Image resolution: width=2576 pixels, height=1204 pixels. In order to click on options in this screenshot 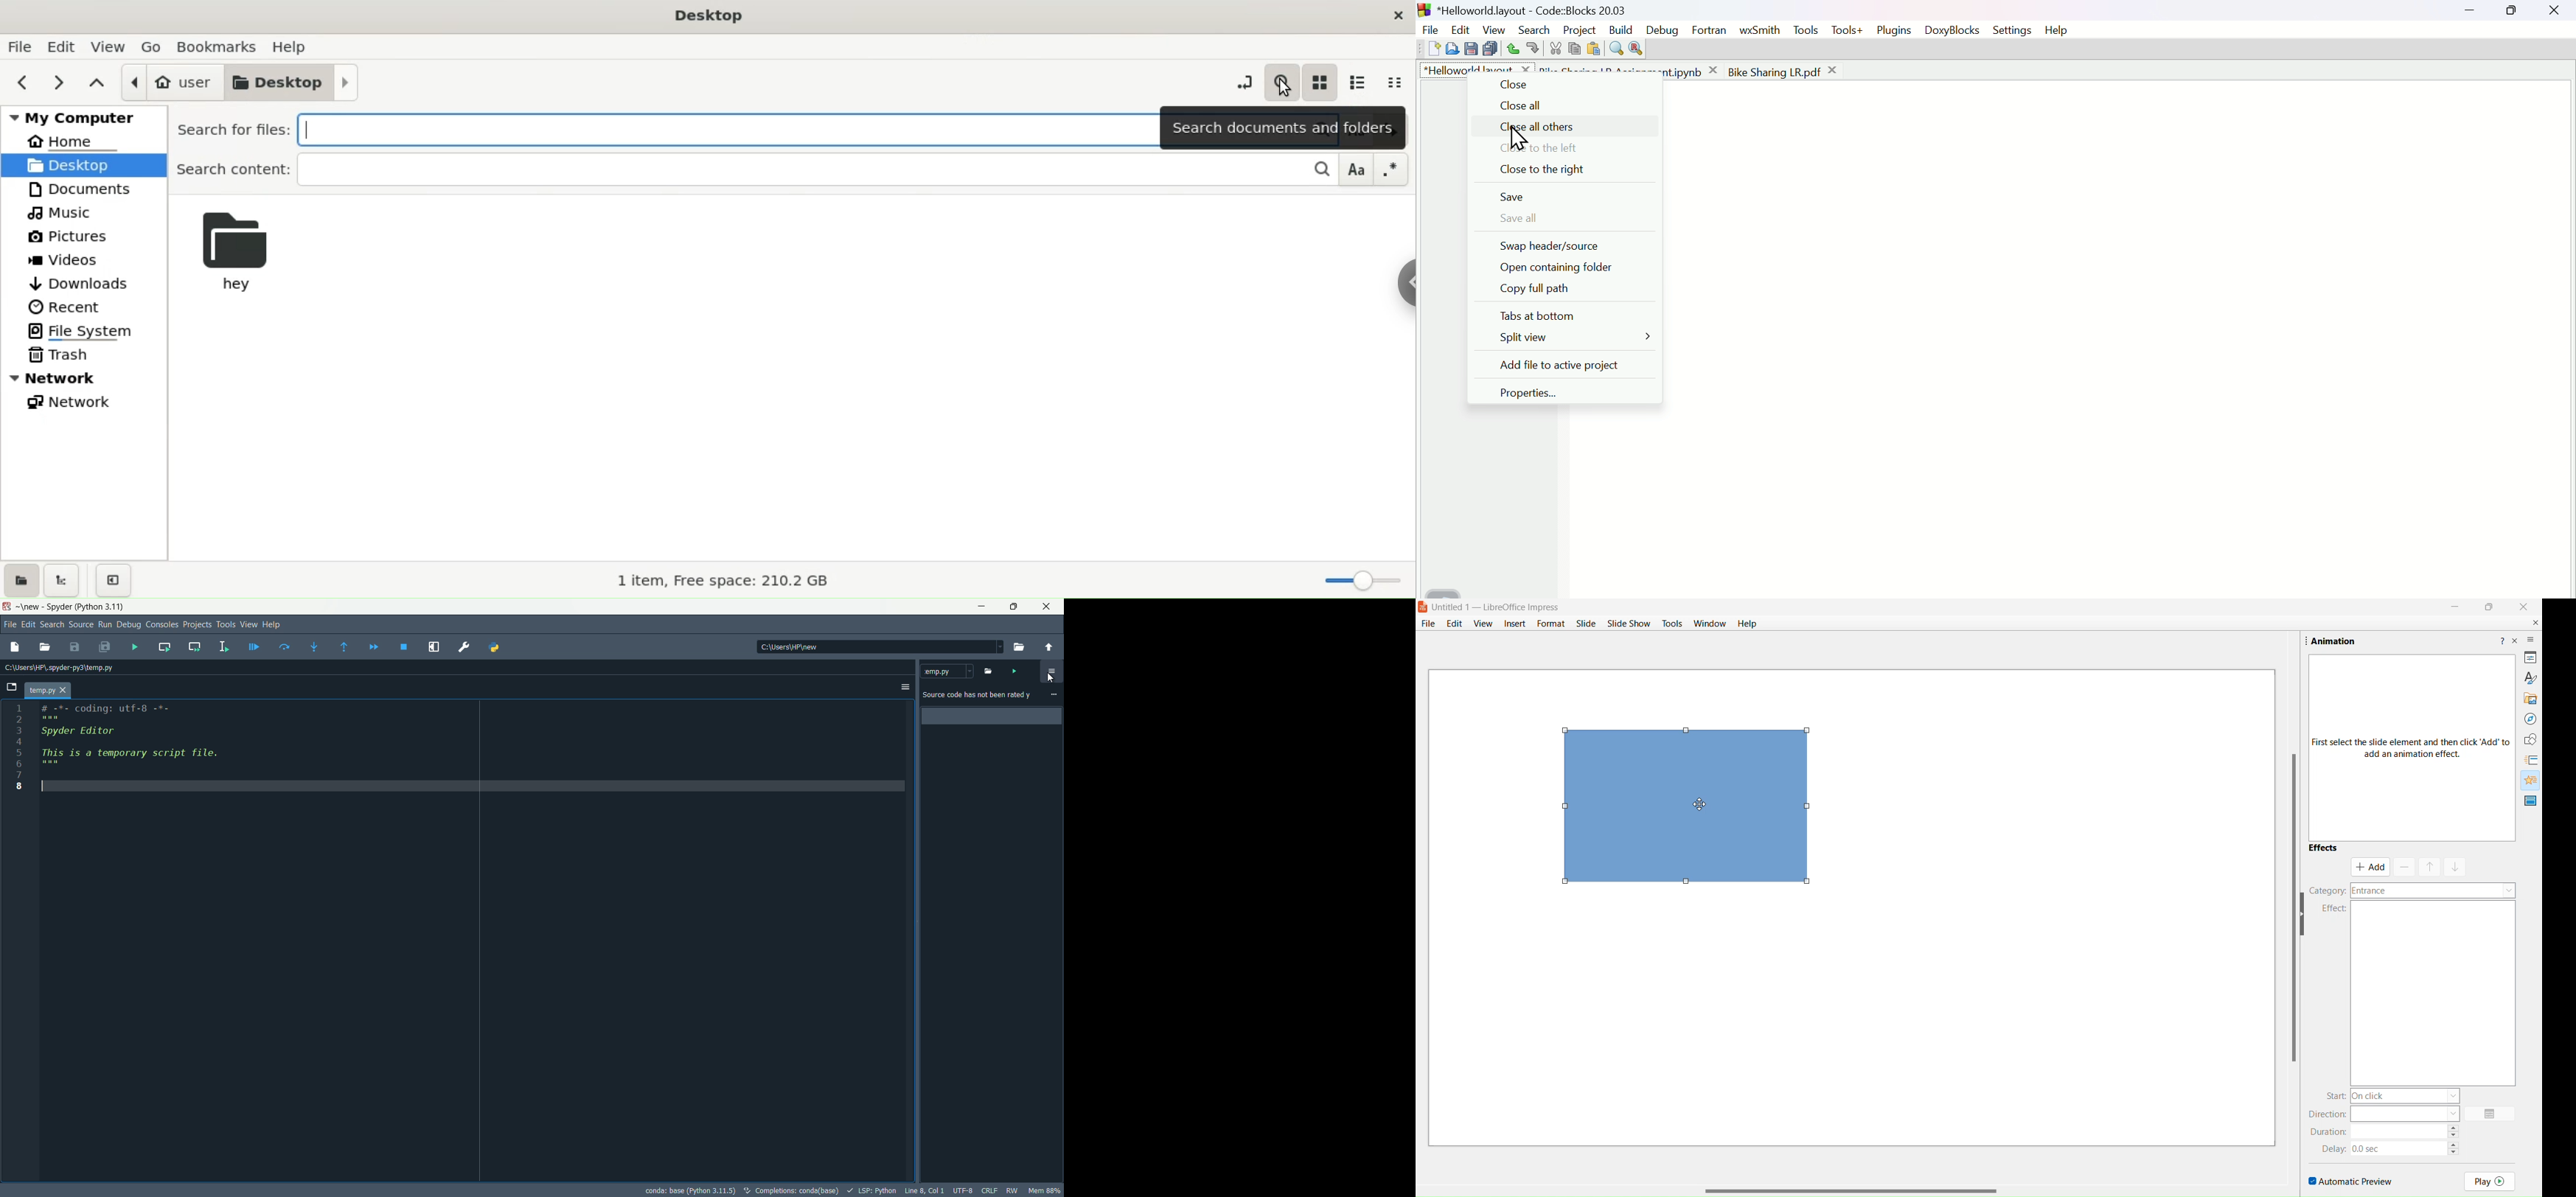, I will do `click(2492, 1114)`.